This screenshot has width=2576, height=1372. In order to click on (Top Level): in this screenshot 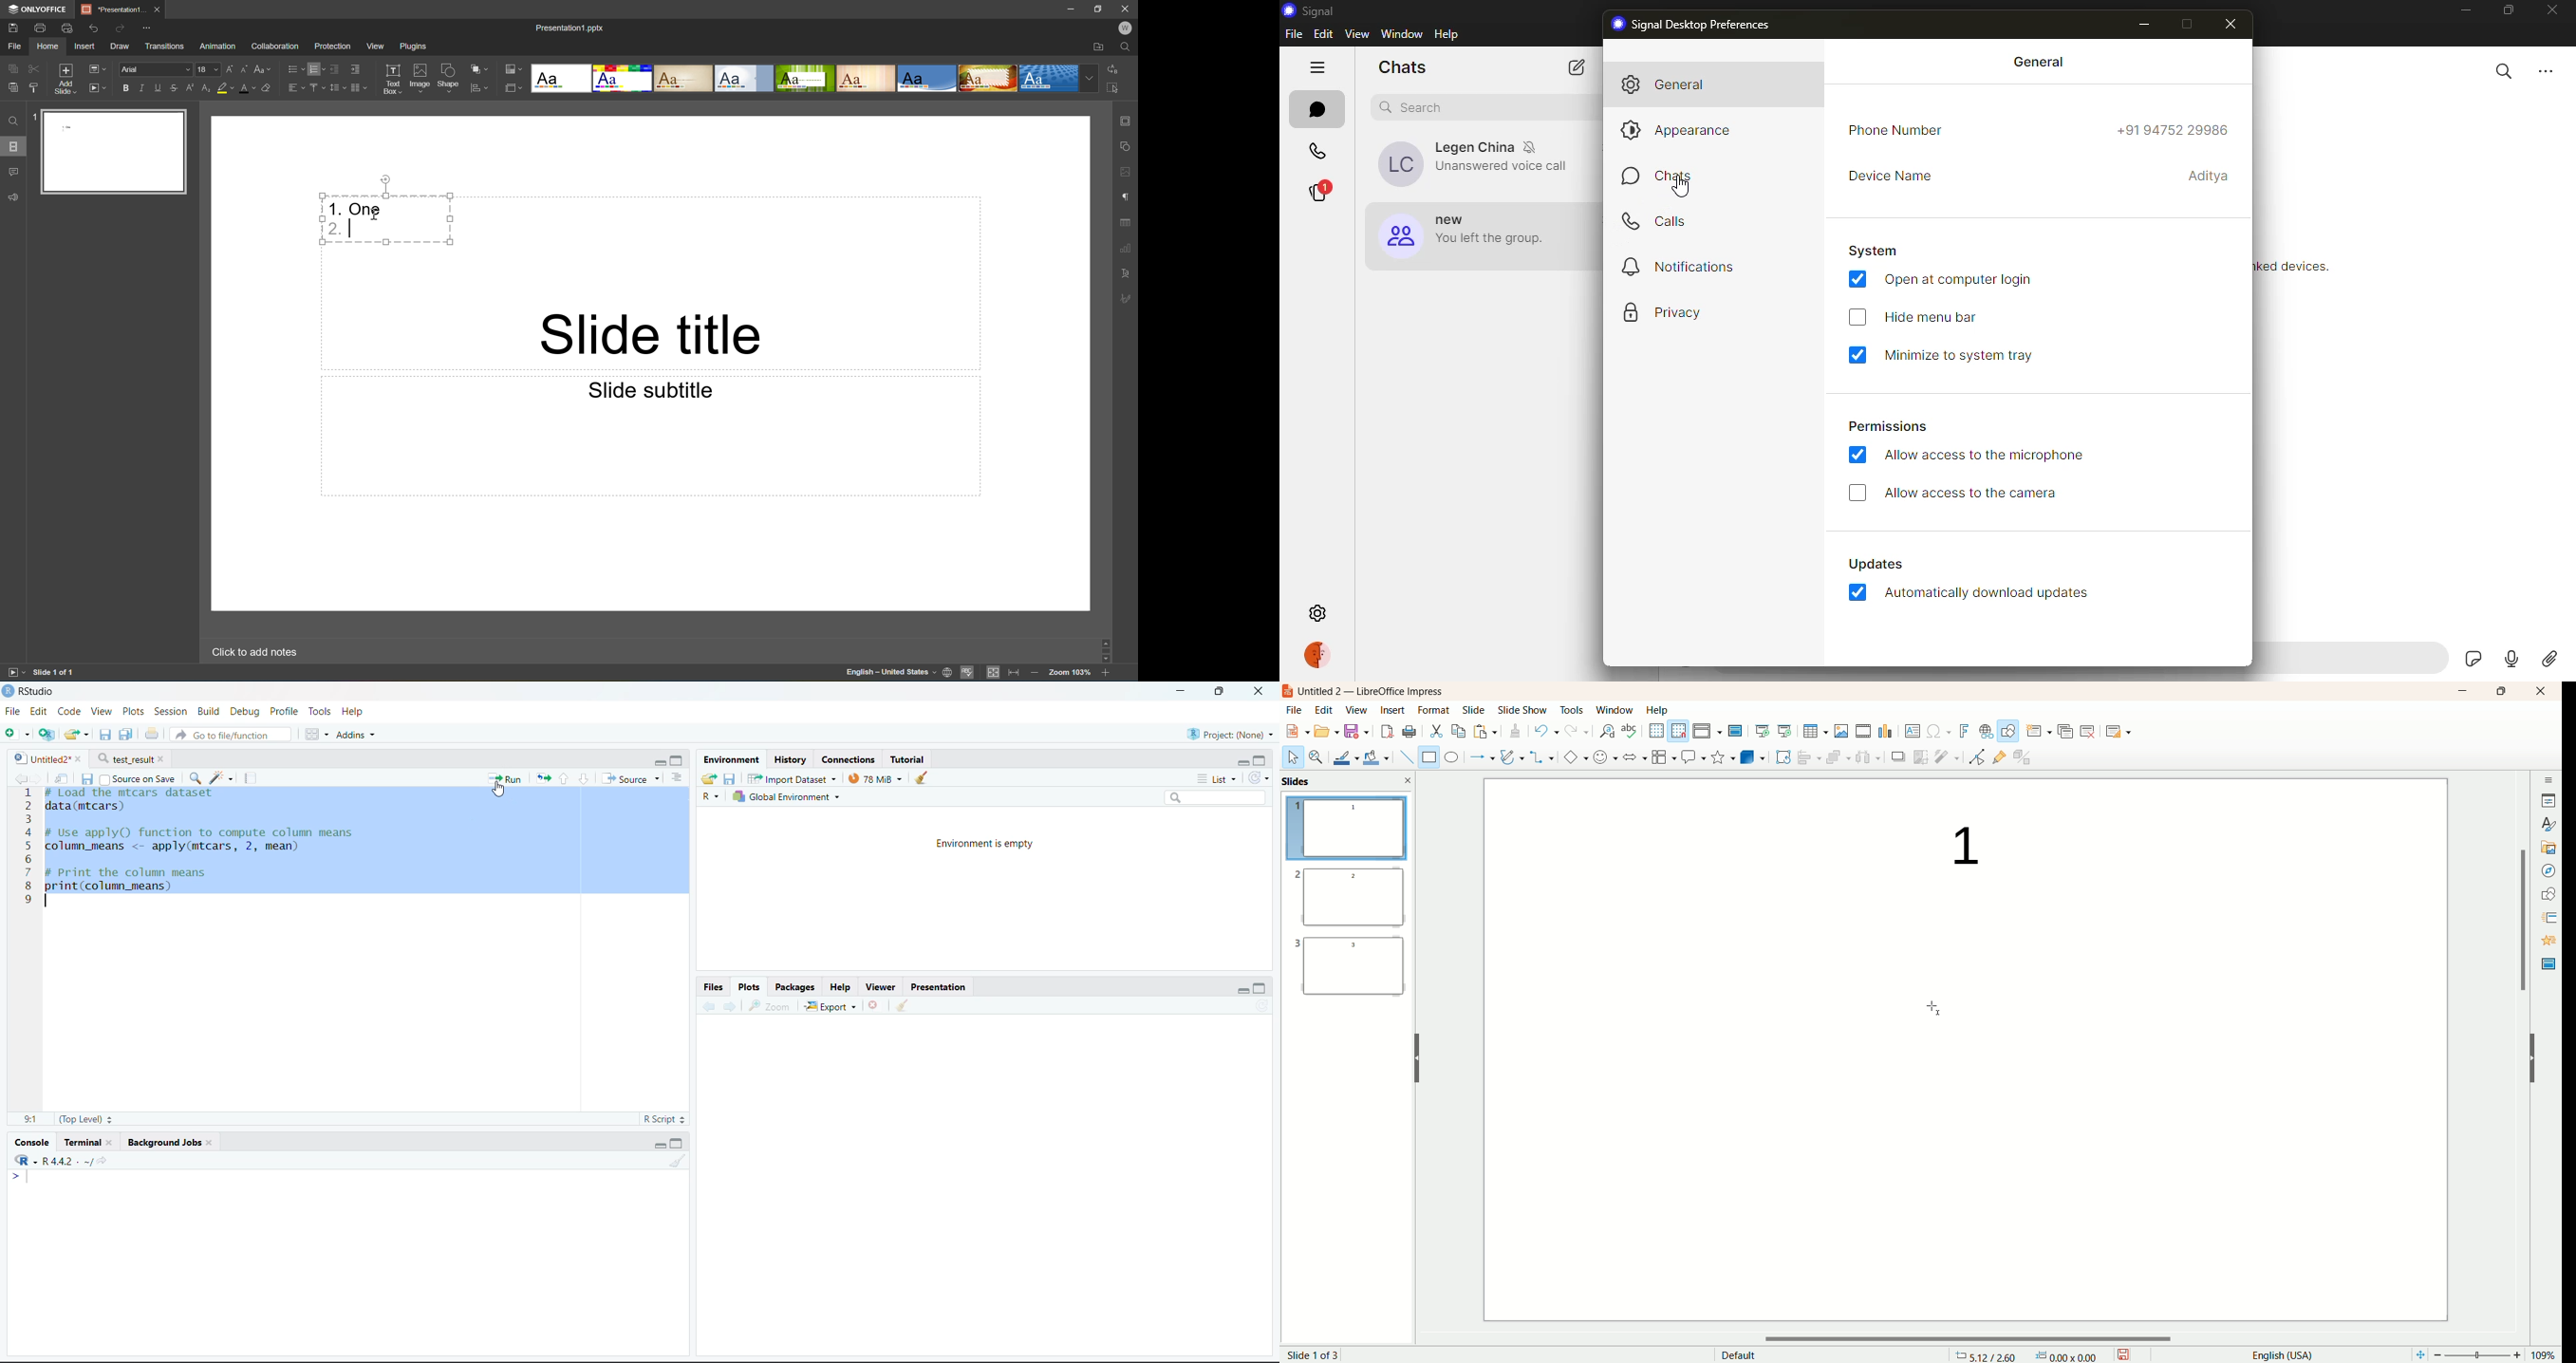, I will do `click(87, 1119)`.